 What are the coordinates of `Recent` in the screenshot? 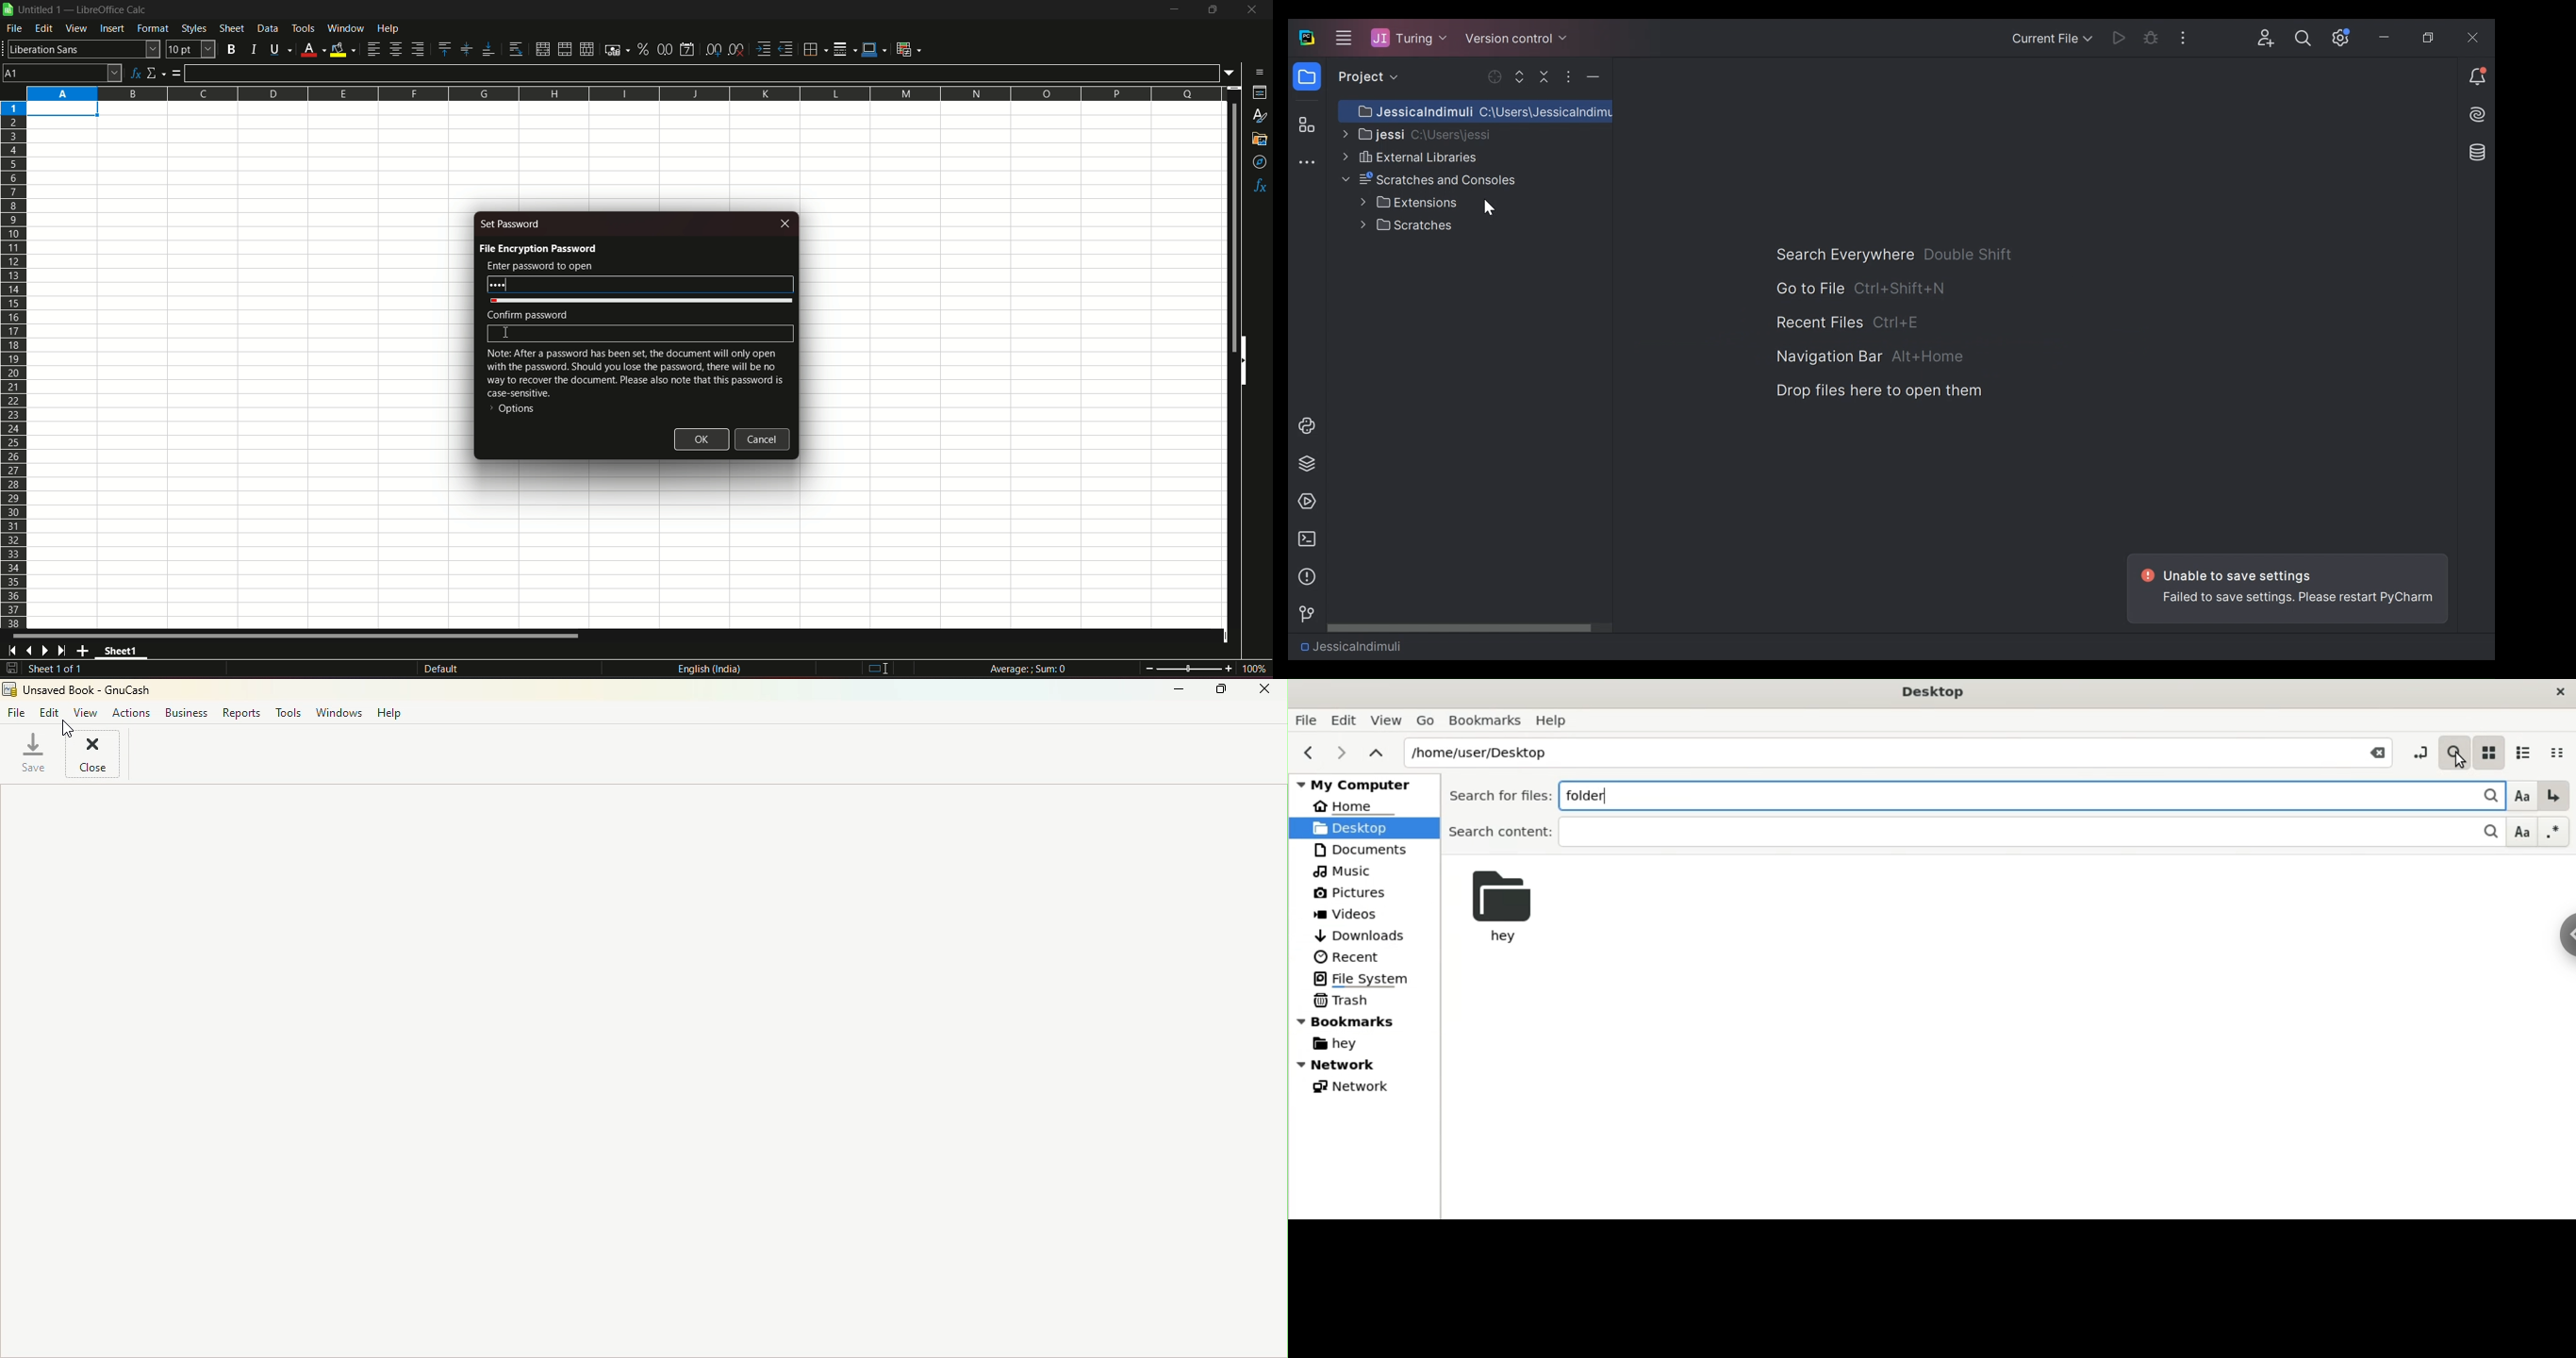 It's located at (1355, 957).